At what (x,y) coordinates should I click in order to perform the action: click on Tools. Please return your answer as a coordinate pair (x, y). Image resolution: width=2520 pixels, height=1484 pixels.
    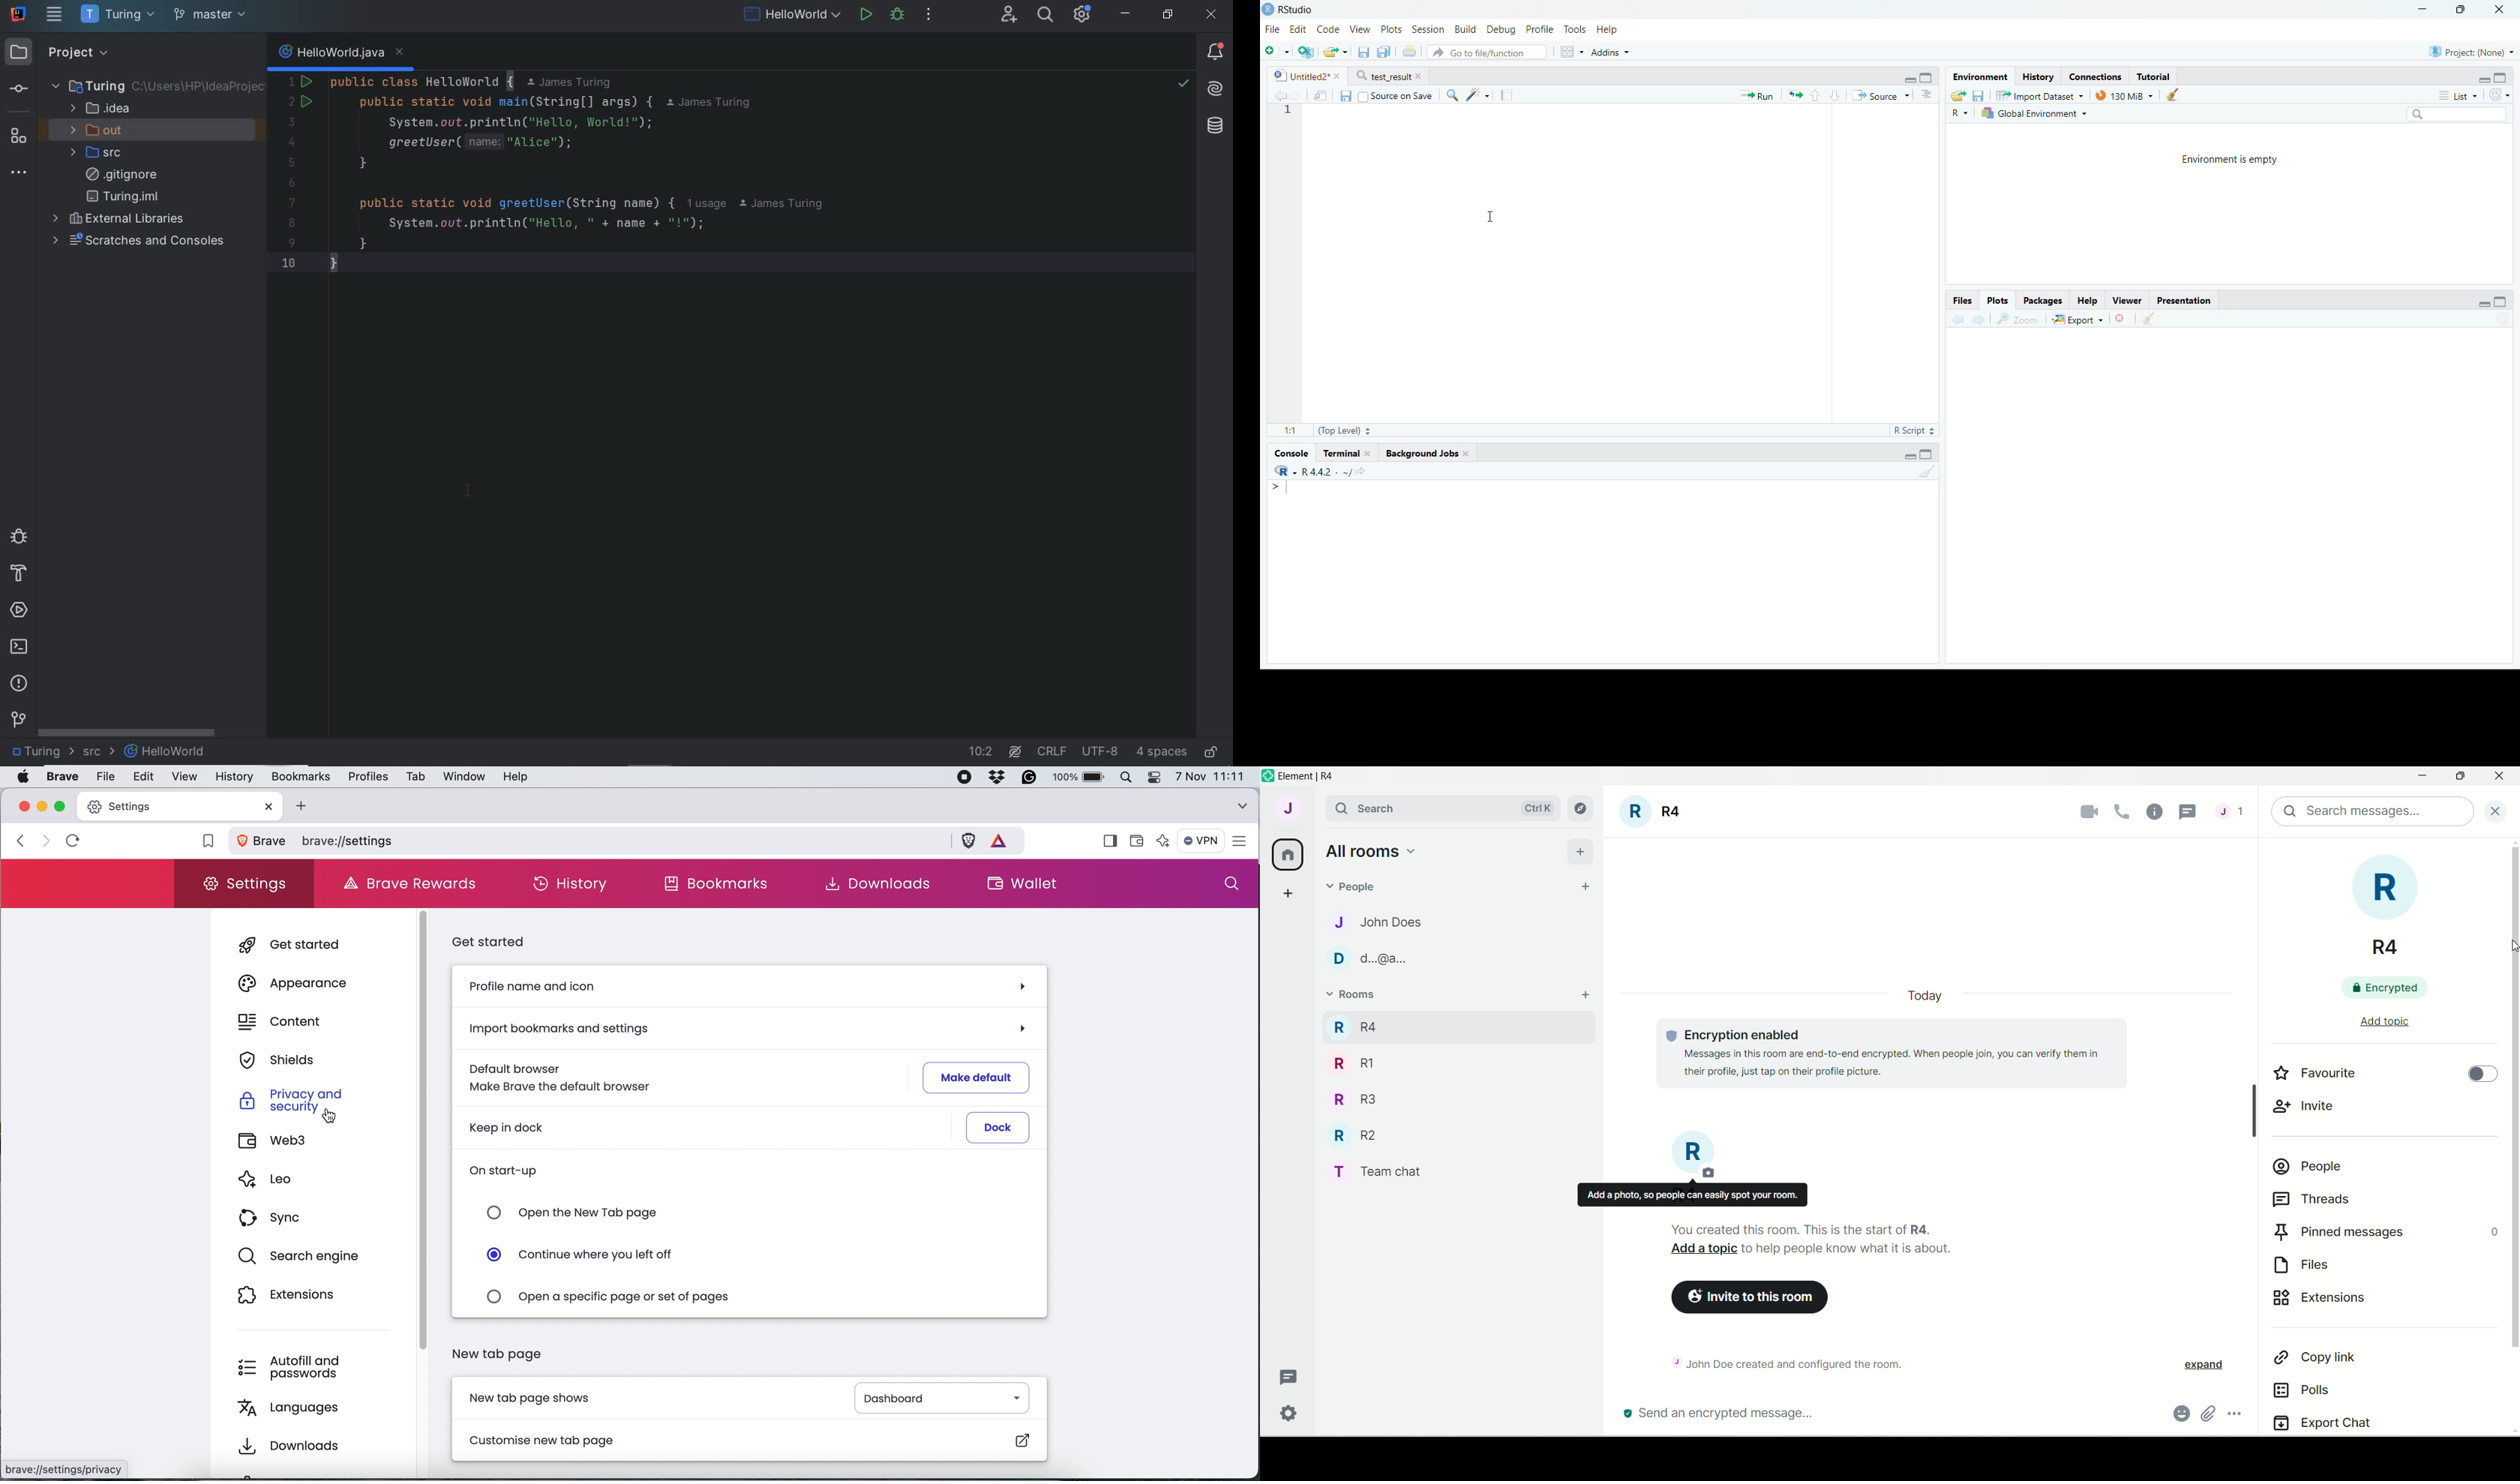
    Looking at the image, I should click on (1574, 28).